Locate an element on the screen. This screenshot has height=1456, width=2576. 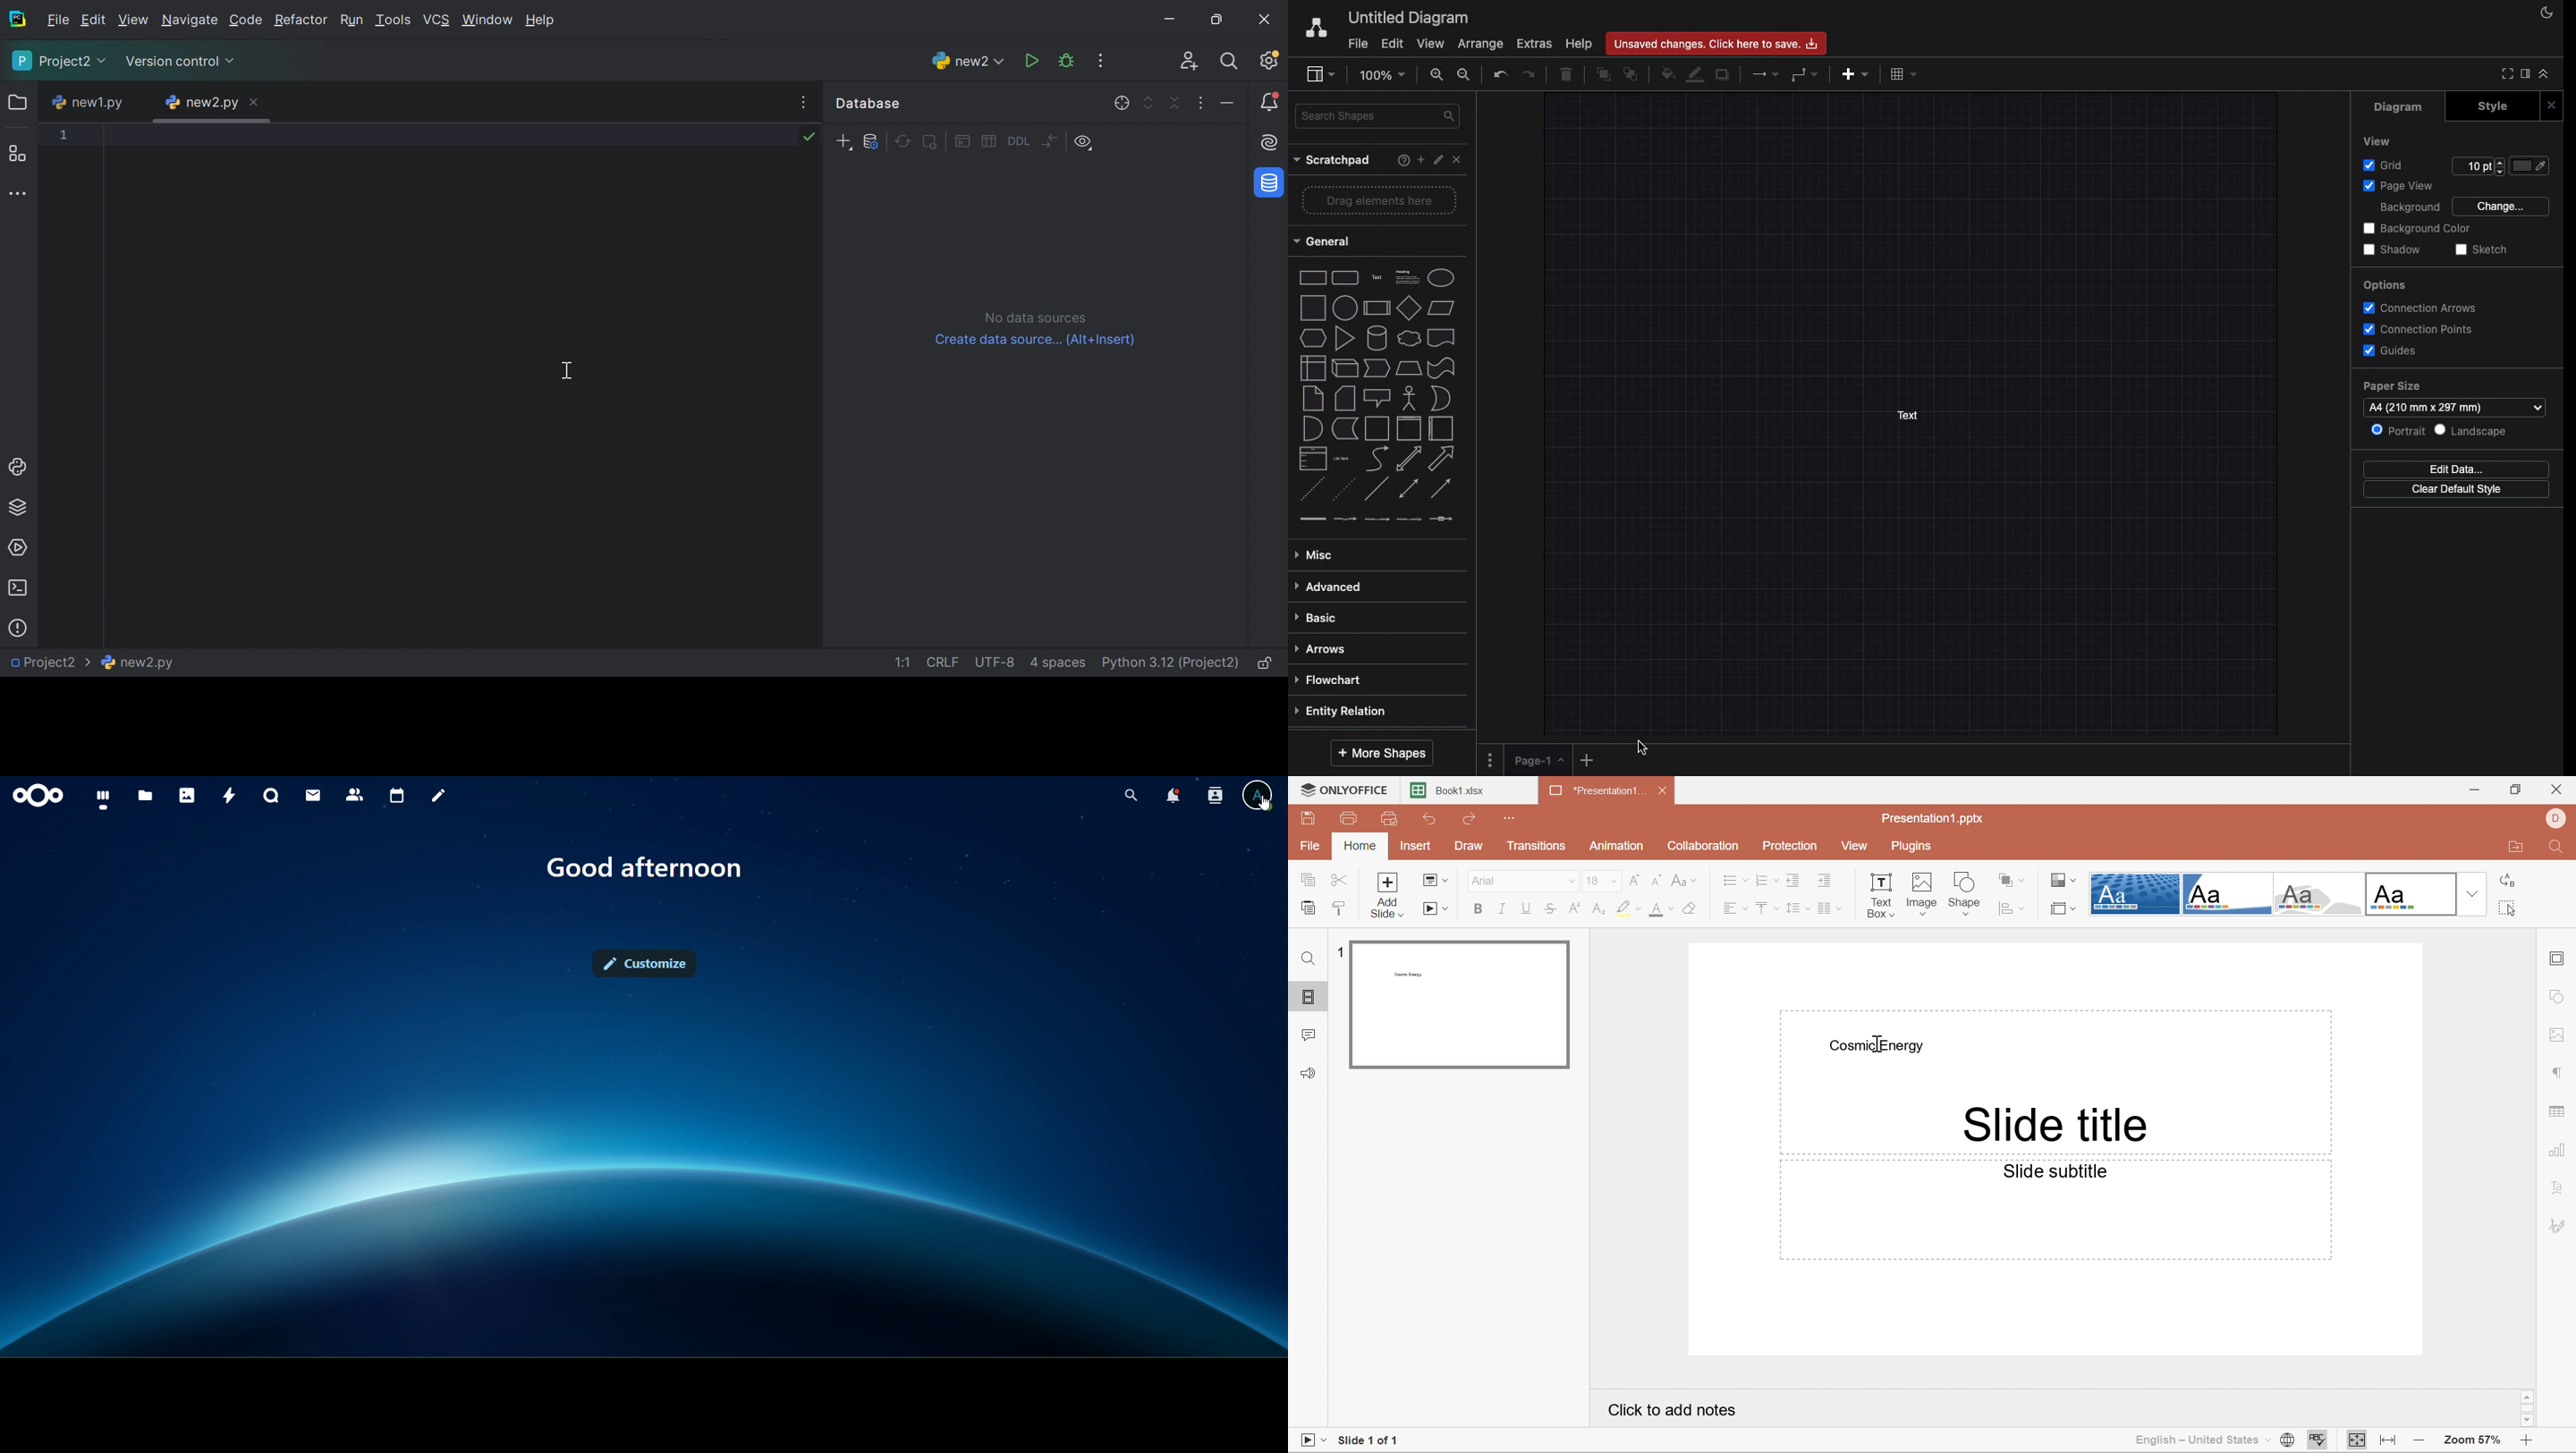
No data sources is located at coordinates (1036, 317).